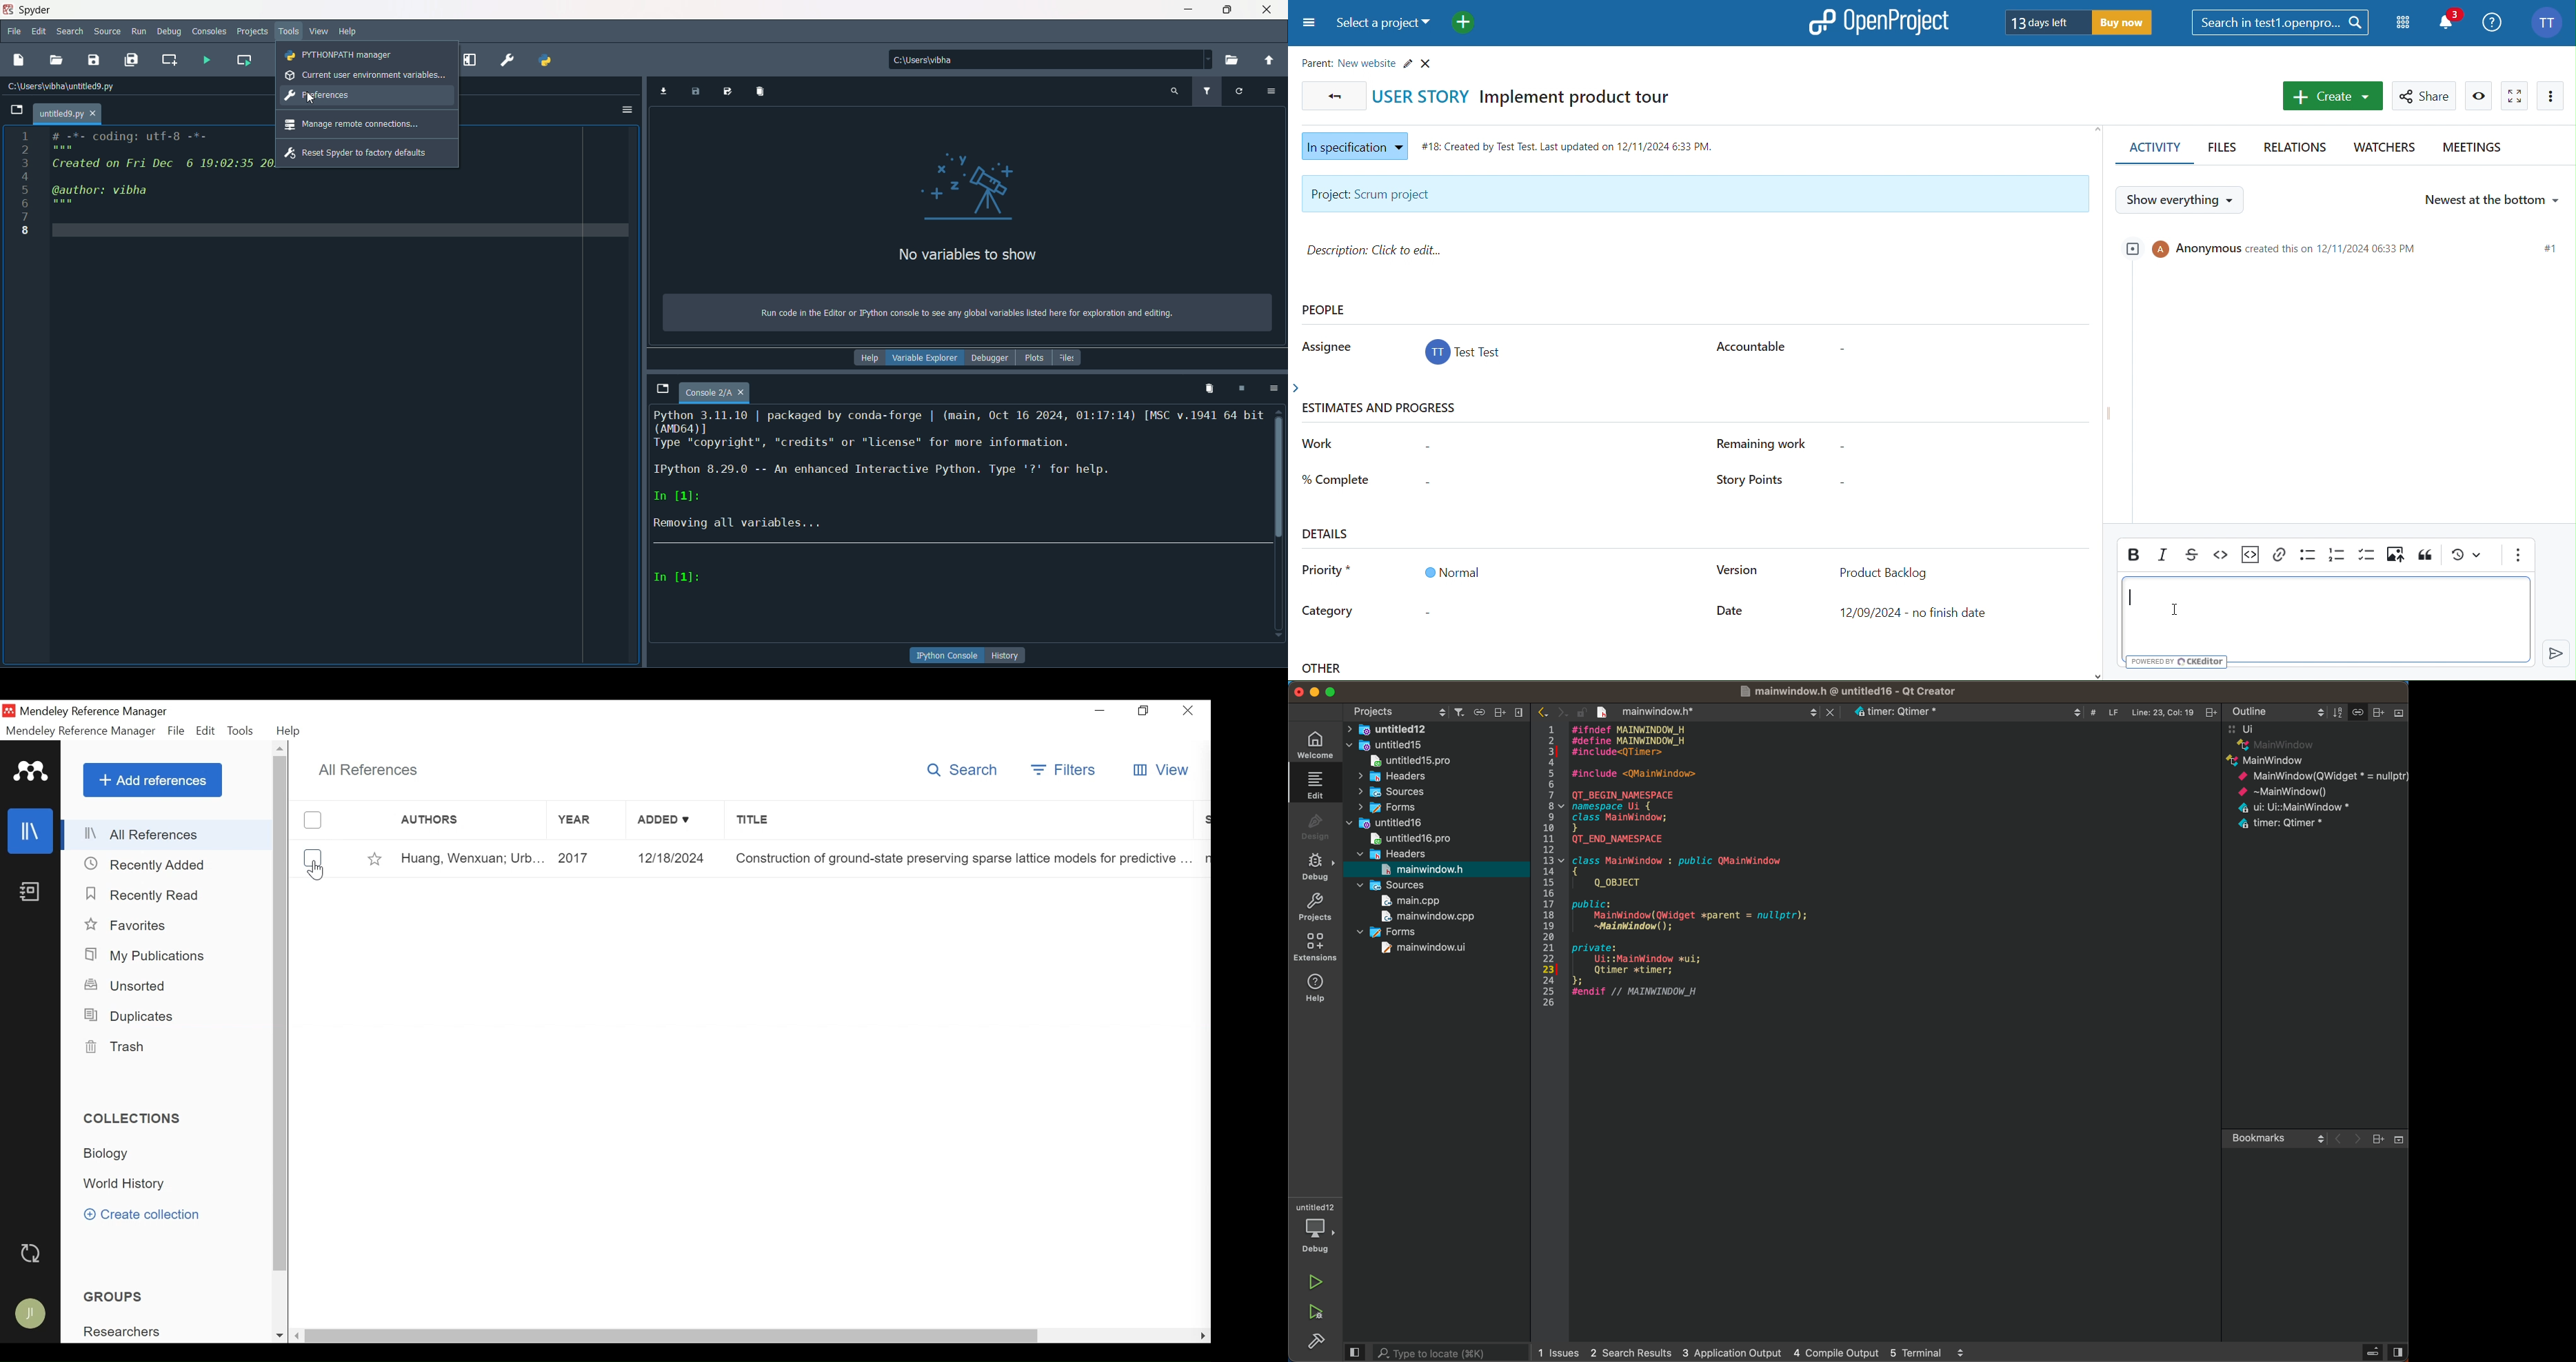 The width and height of the screenshot is (2576, 1372). What do you see at coordinates (472, 58) in the screenshot?
I see `debug selection` at bounding box center [472, 58].